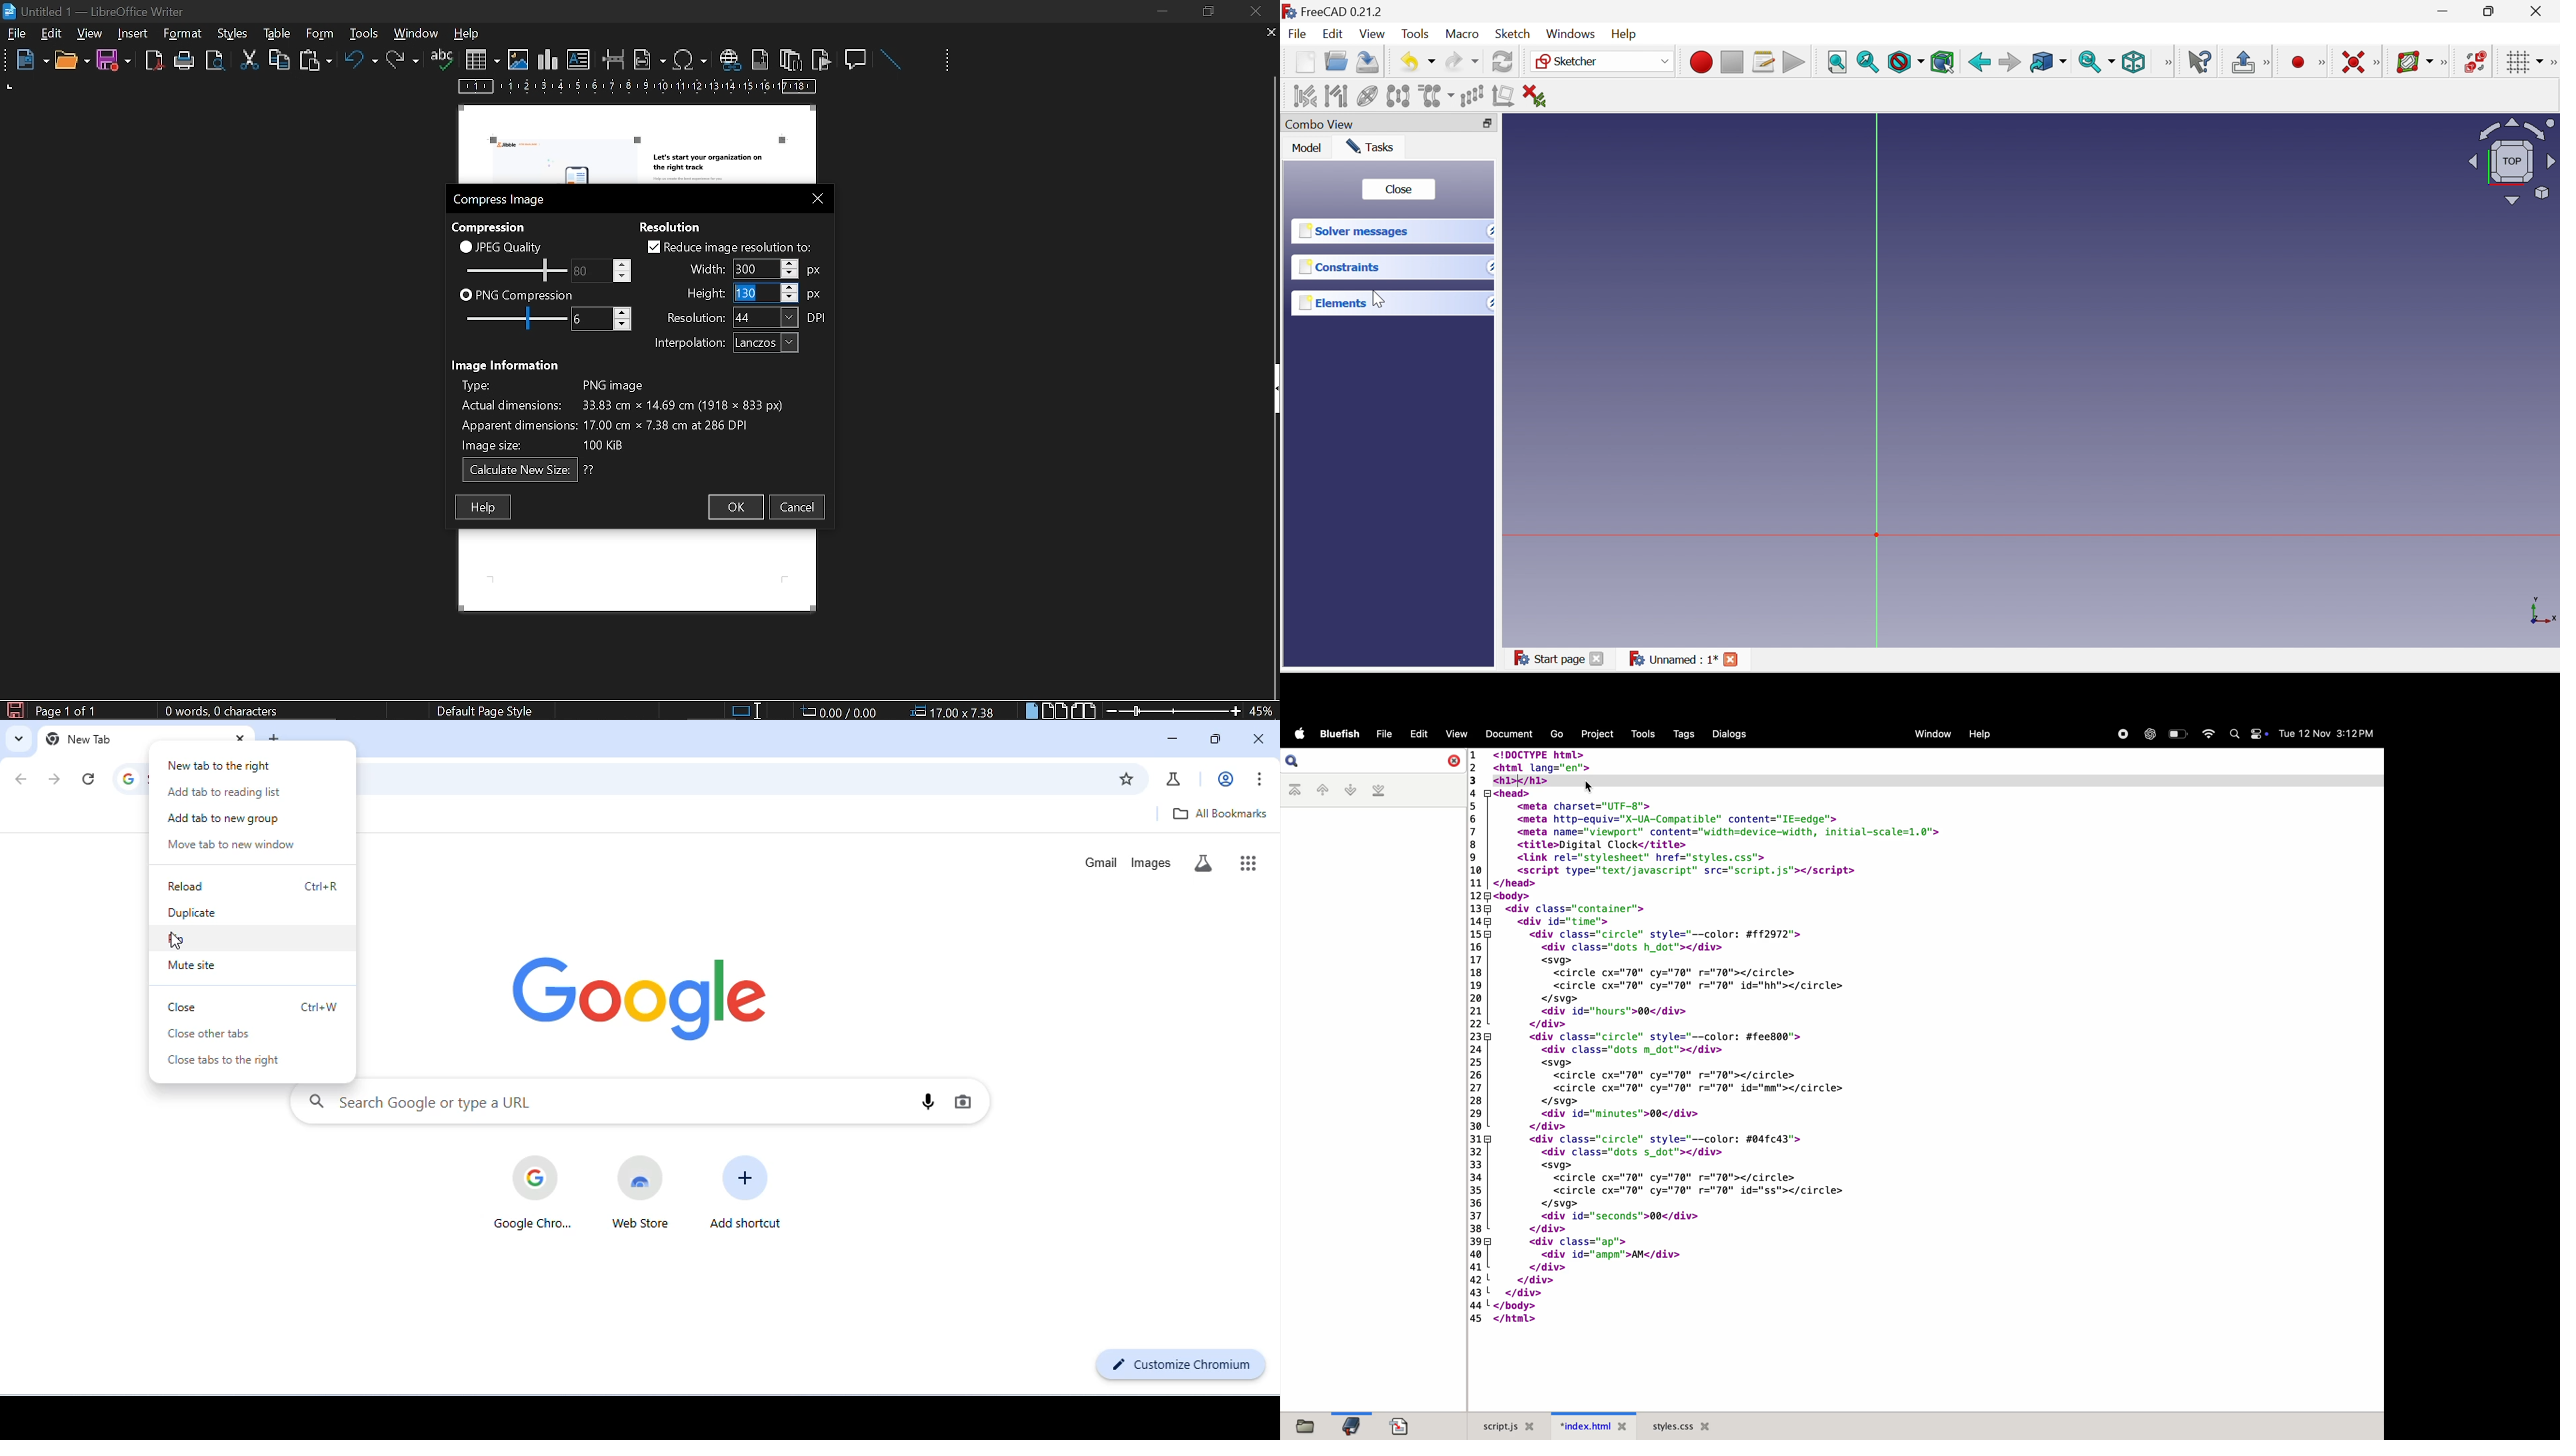 This screenshot has height=1456, width=2576. I want to click on Back, so click(1978, 63).